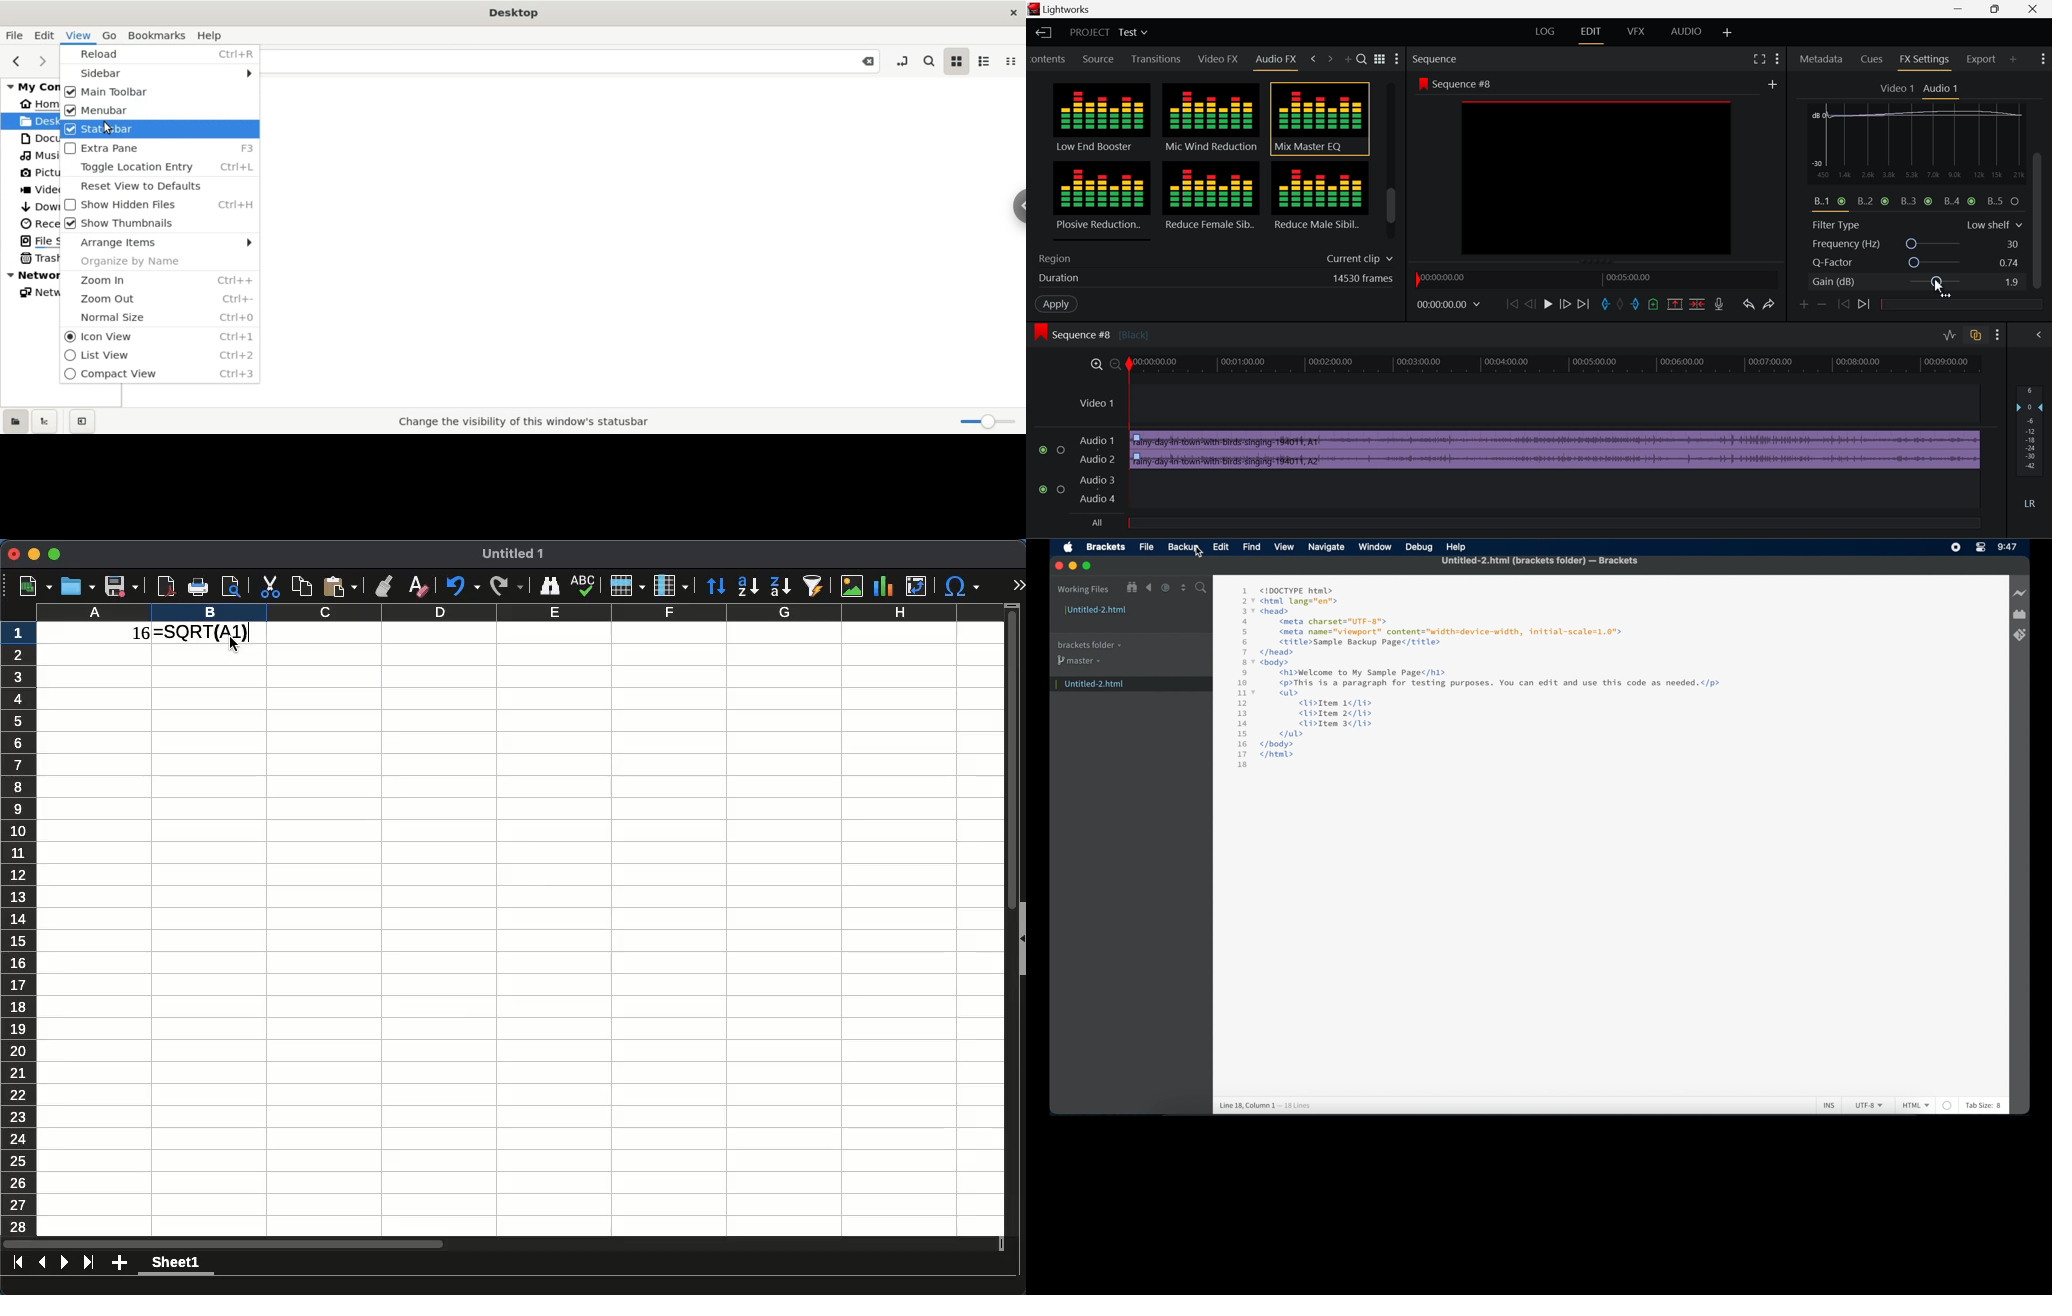  Describe the element at coordinates (1622, 305) in the screenshot. I see `Remove all marks` at that location.